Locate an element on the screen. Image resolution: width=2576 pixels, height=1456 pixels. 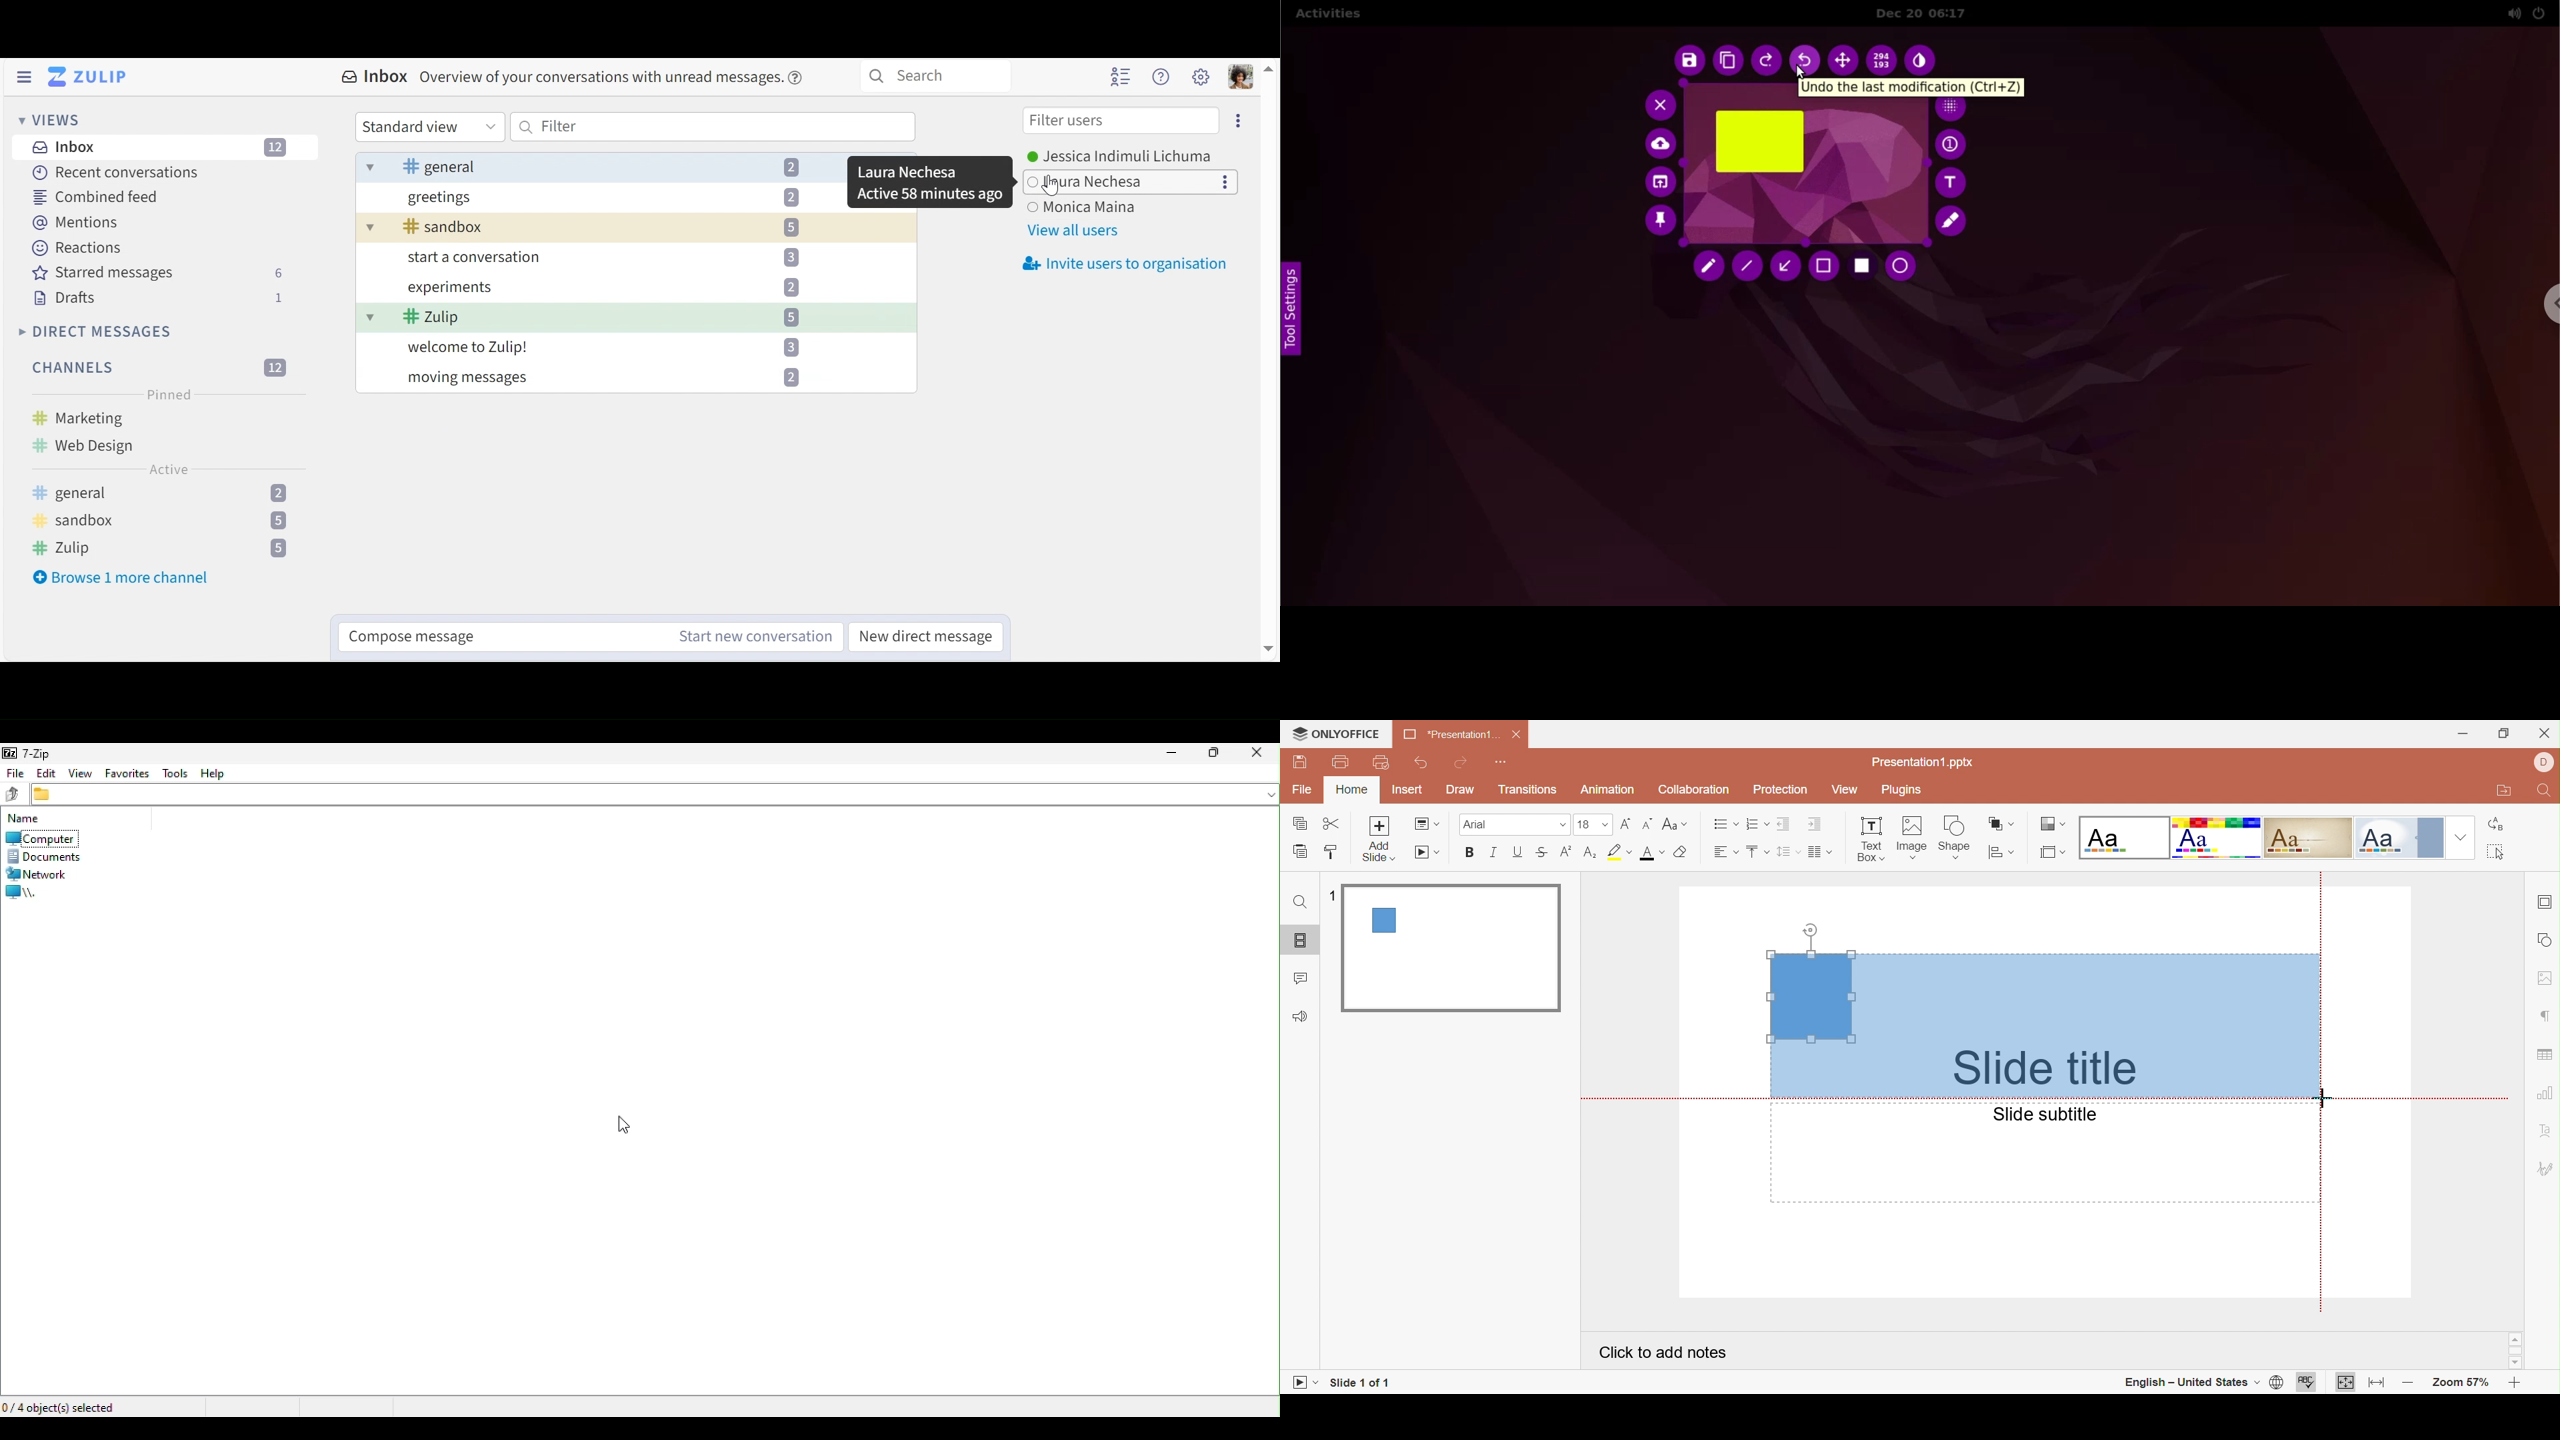
Increment font size is located at coordinates (1626, 826).